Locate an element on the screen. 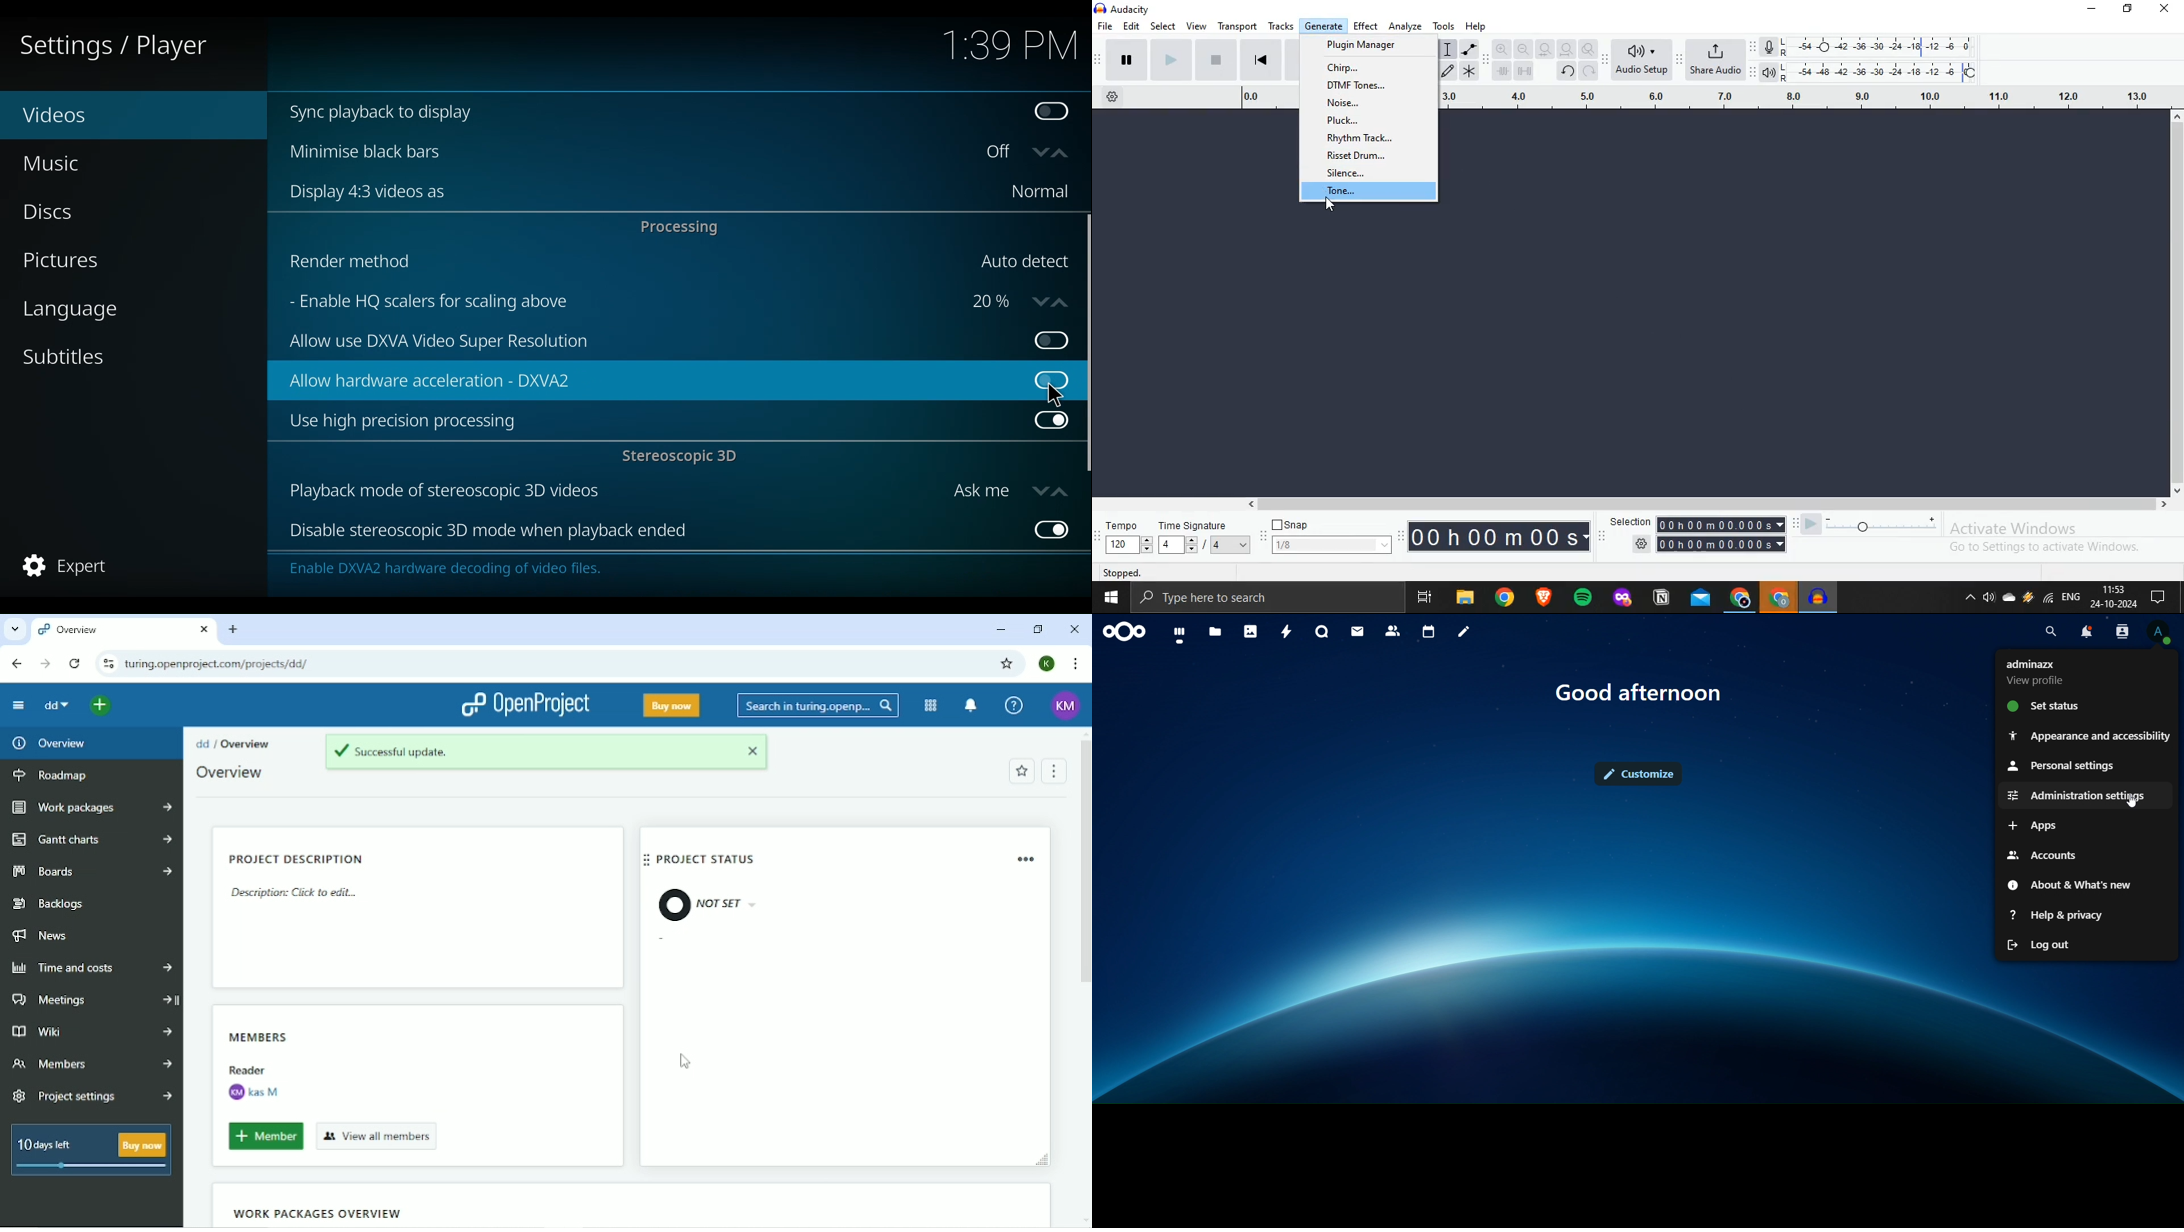 The width and height of the screenshot is (2184, 1232). Discs is located at coordinates (55, 213).